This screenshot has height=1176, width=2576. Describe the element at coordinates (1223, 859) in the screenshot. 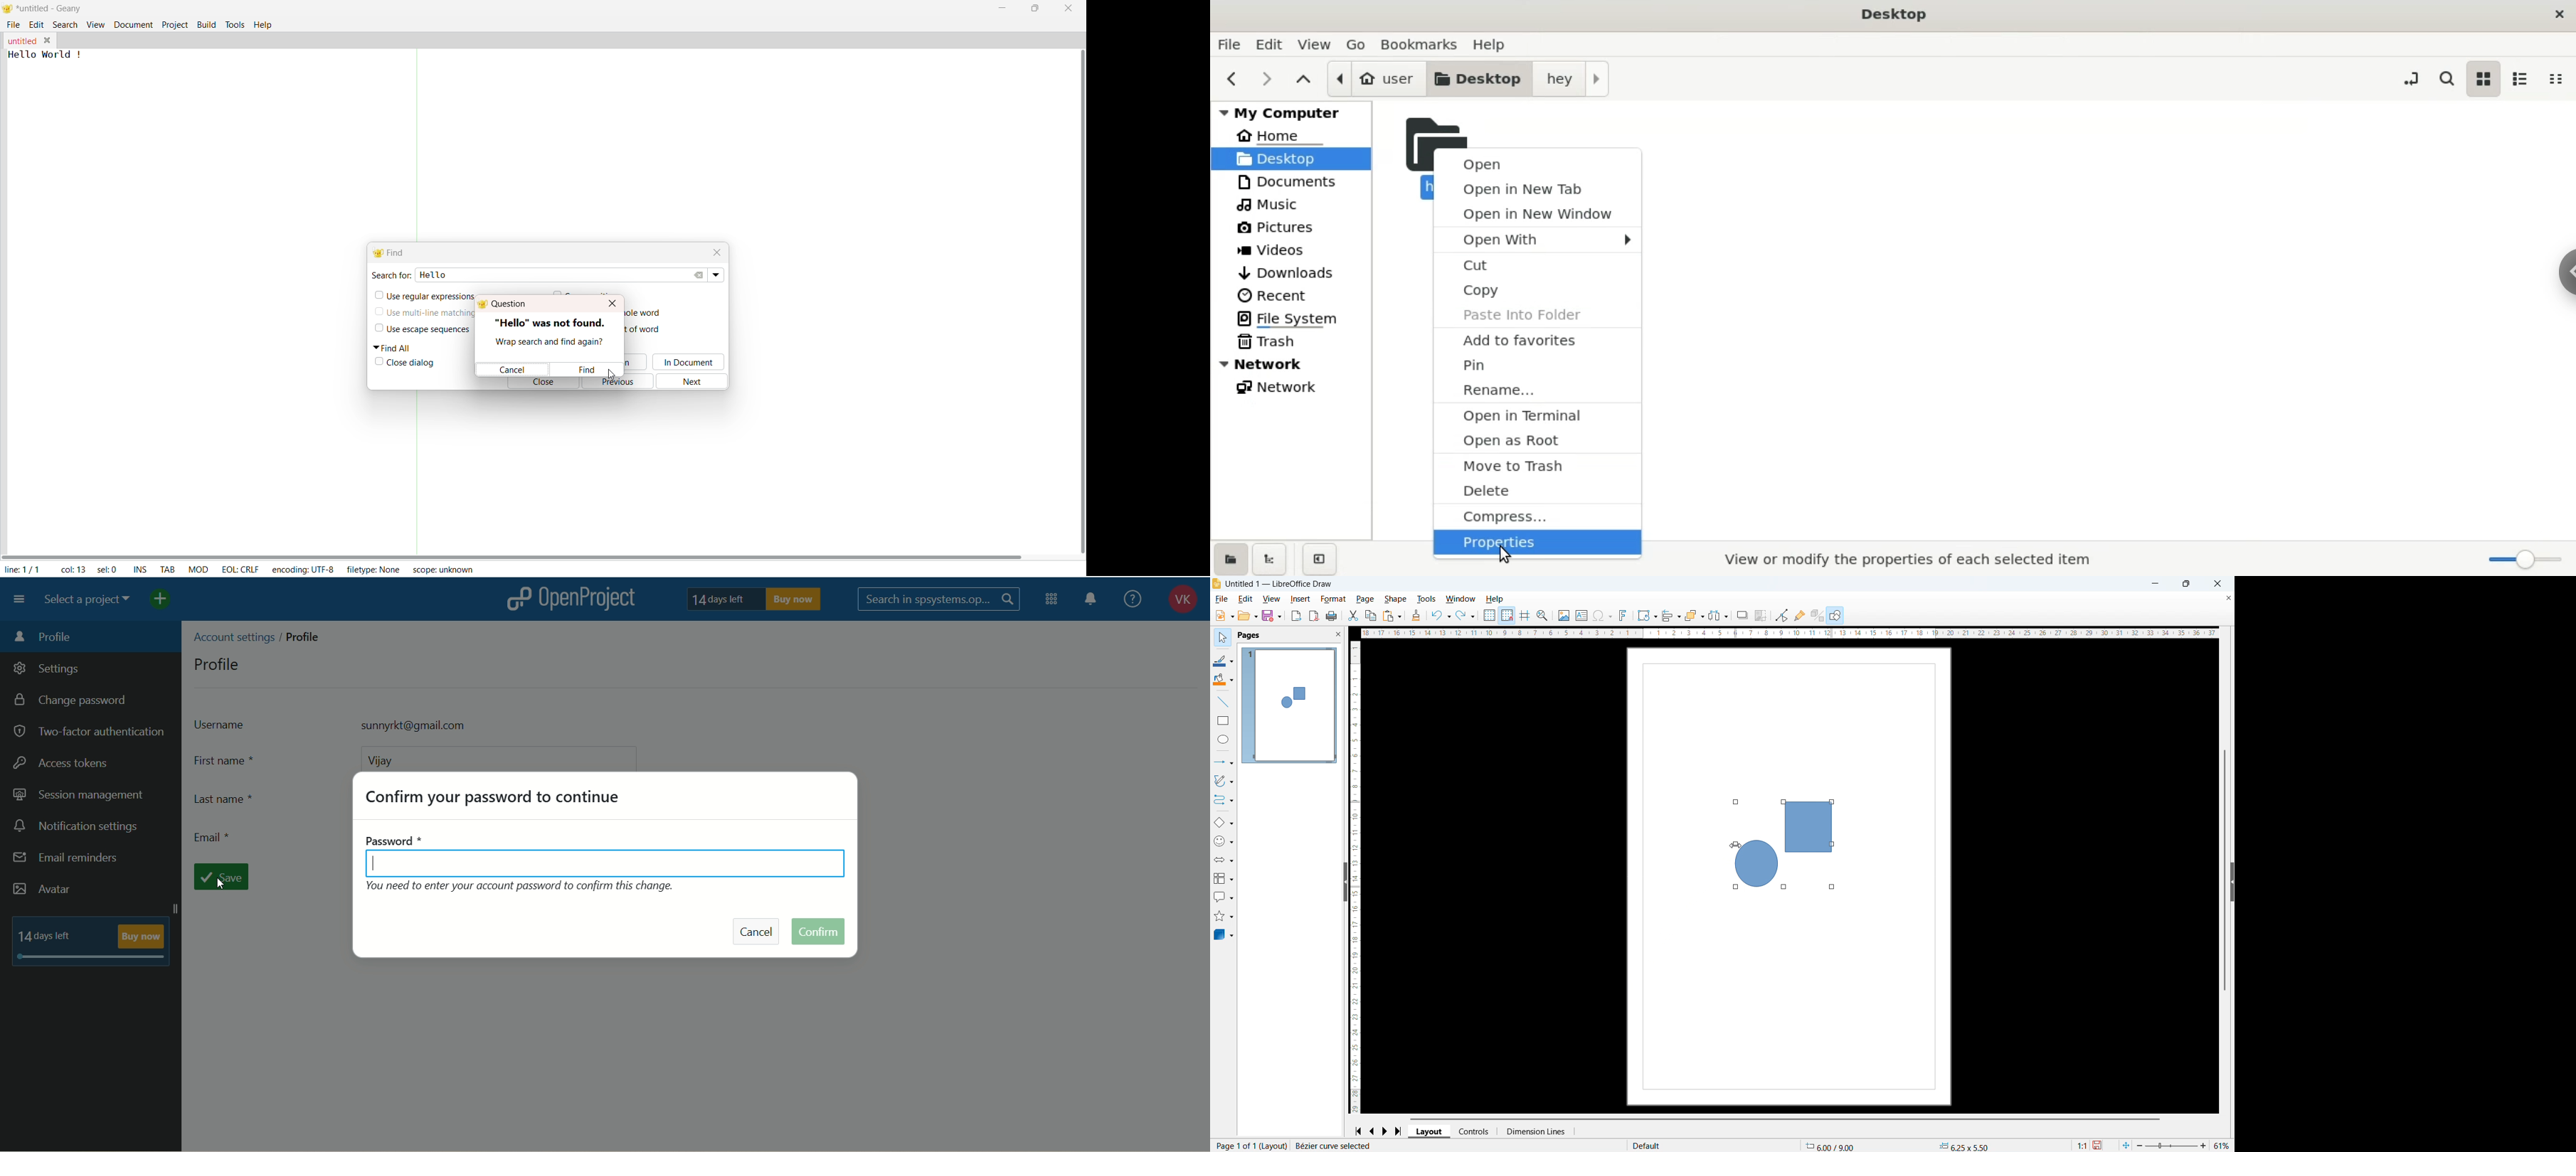

I see `Block arrow ` at that location.